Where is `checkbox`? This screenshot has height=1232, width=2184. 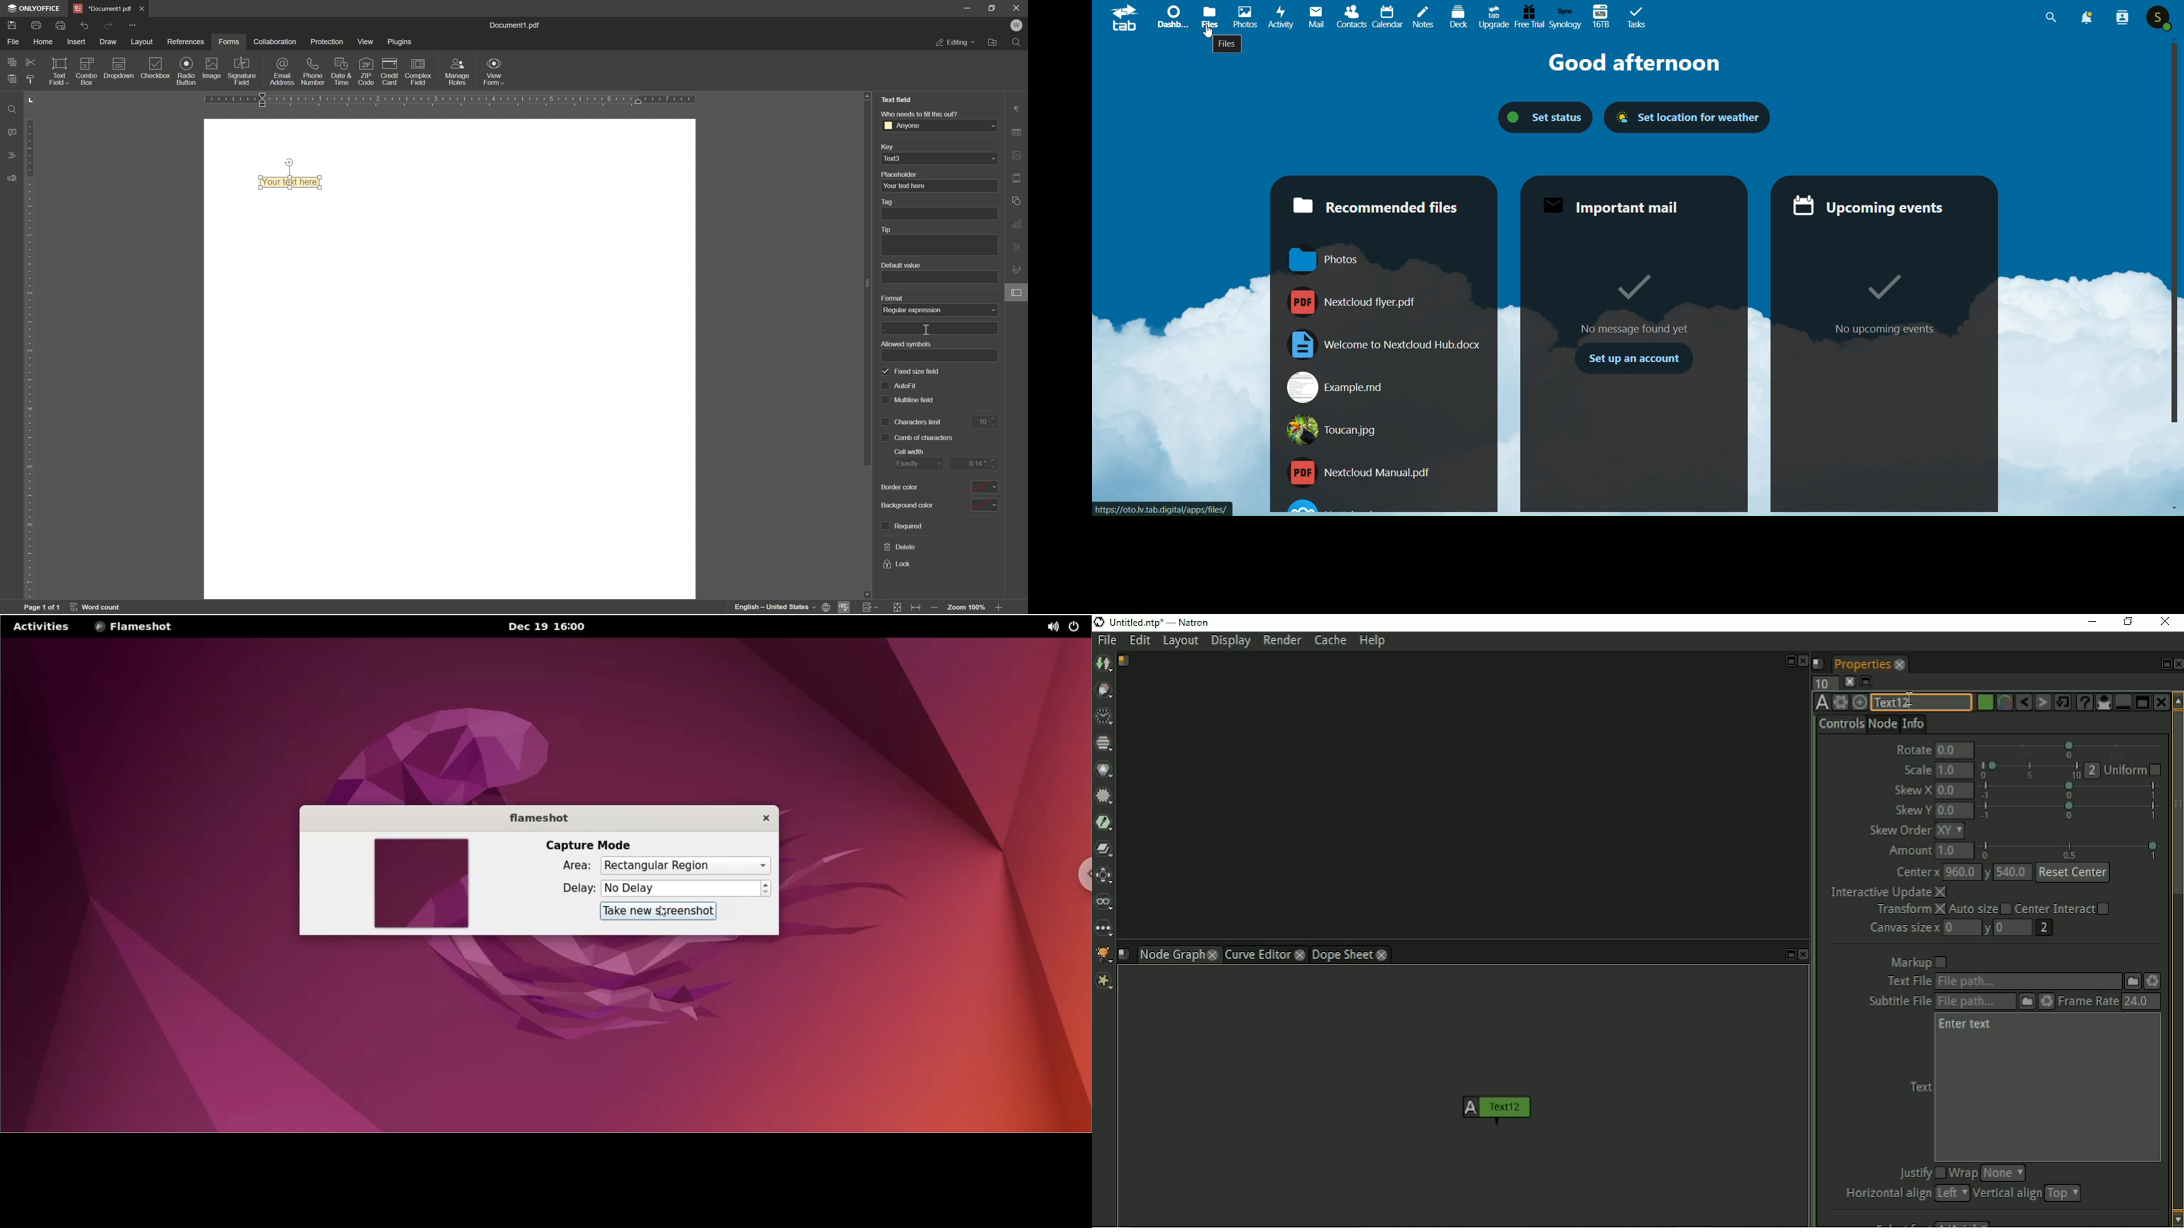 checkbox is located at coordinates (885, 402).